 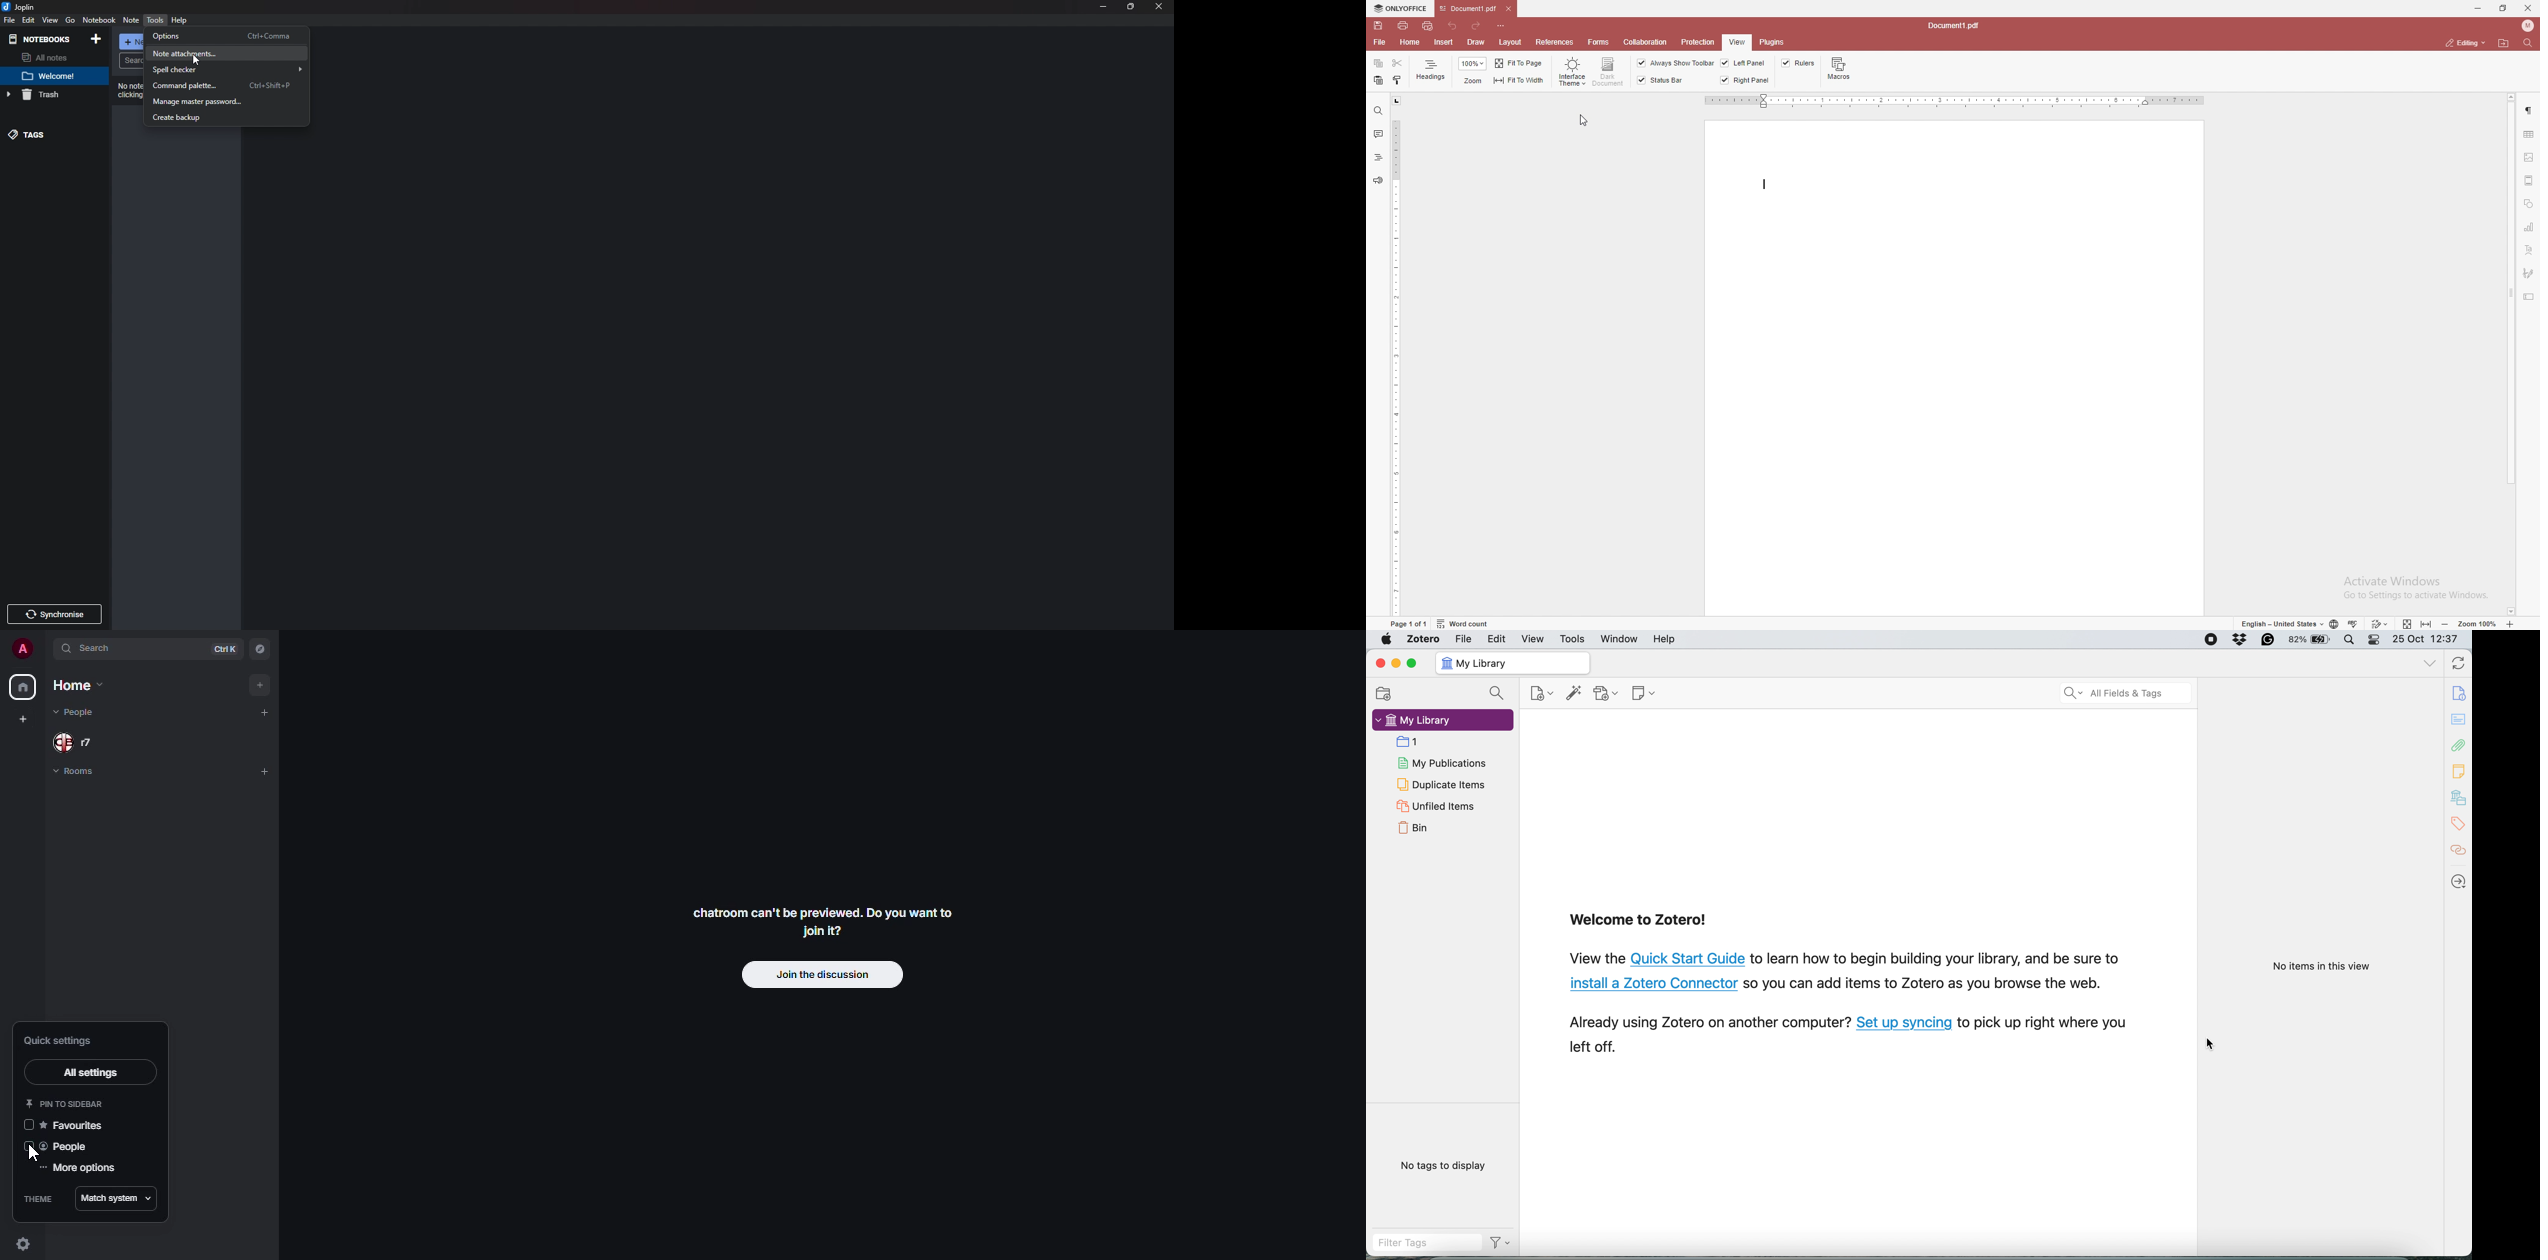 What do you see at coordinates (79, 1169) in the screenshot?
I see `more options` at bounding box center [79, 1169].